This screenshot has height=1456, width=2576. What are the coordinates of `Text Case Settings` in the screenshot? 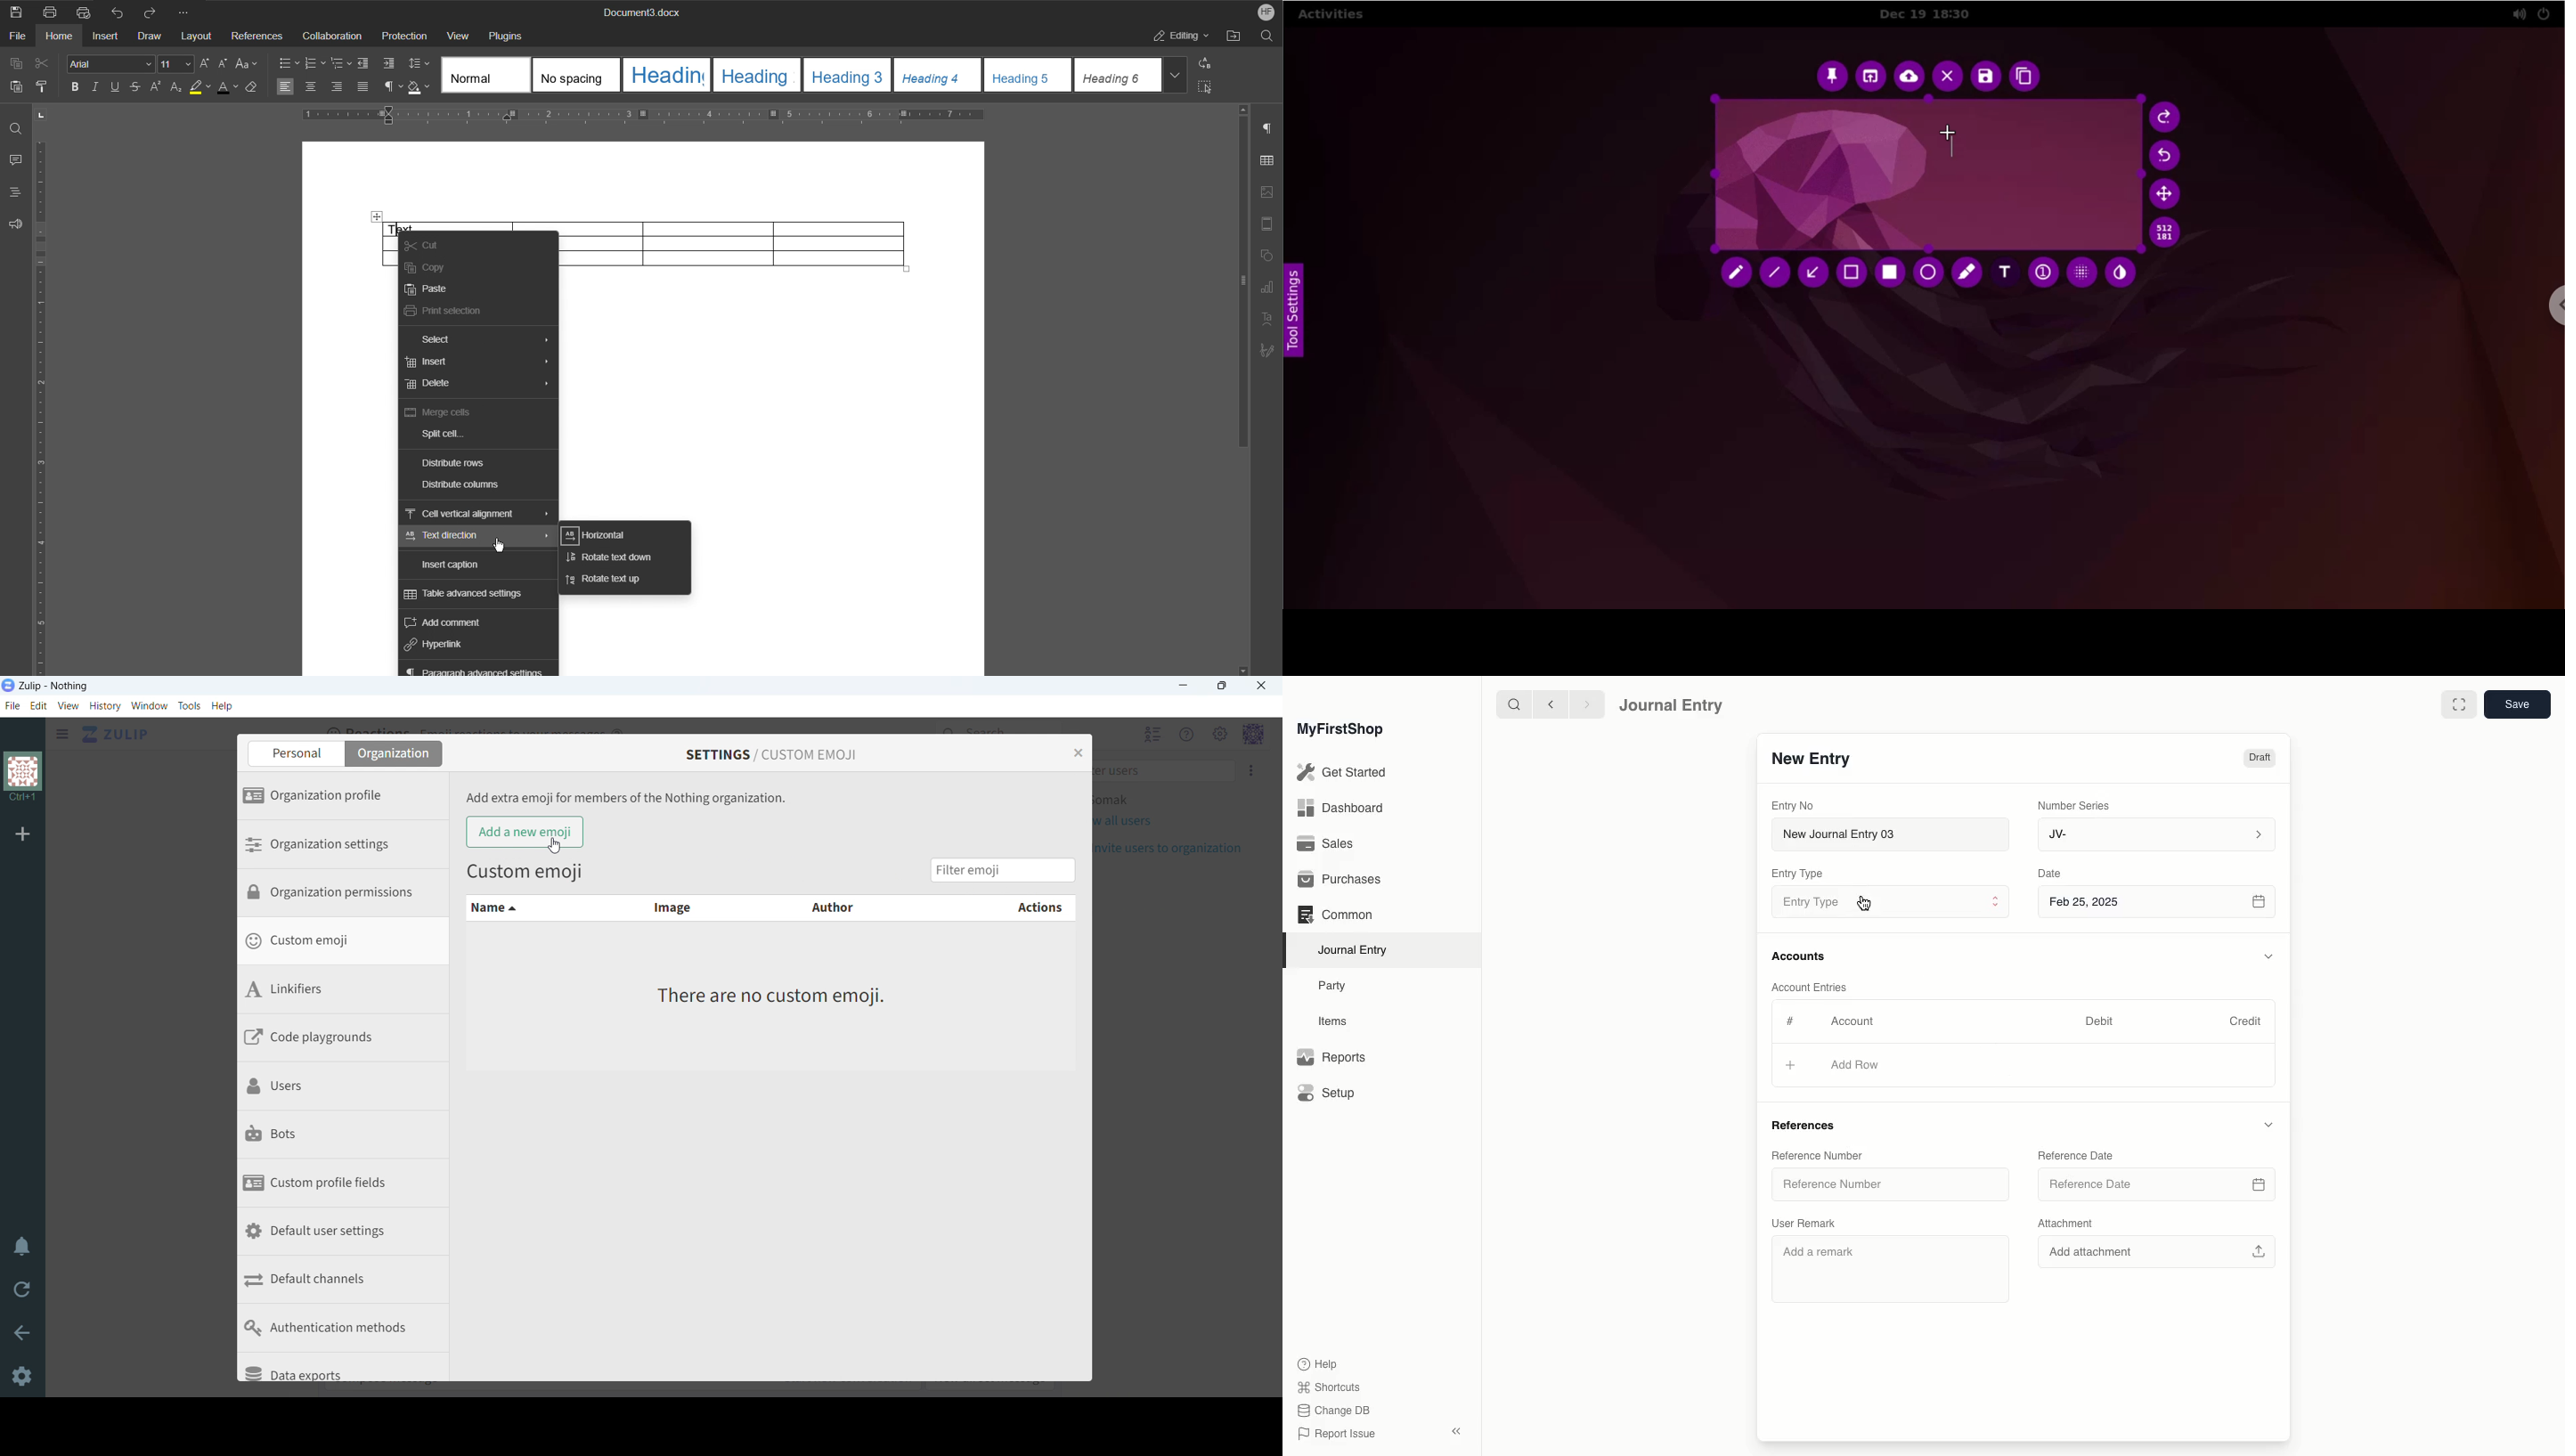 It's located at (247, 65).